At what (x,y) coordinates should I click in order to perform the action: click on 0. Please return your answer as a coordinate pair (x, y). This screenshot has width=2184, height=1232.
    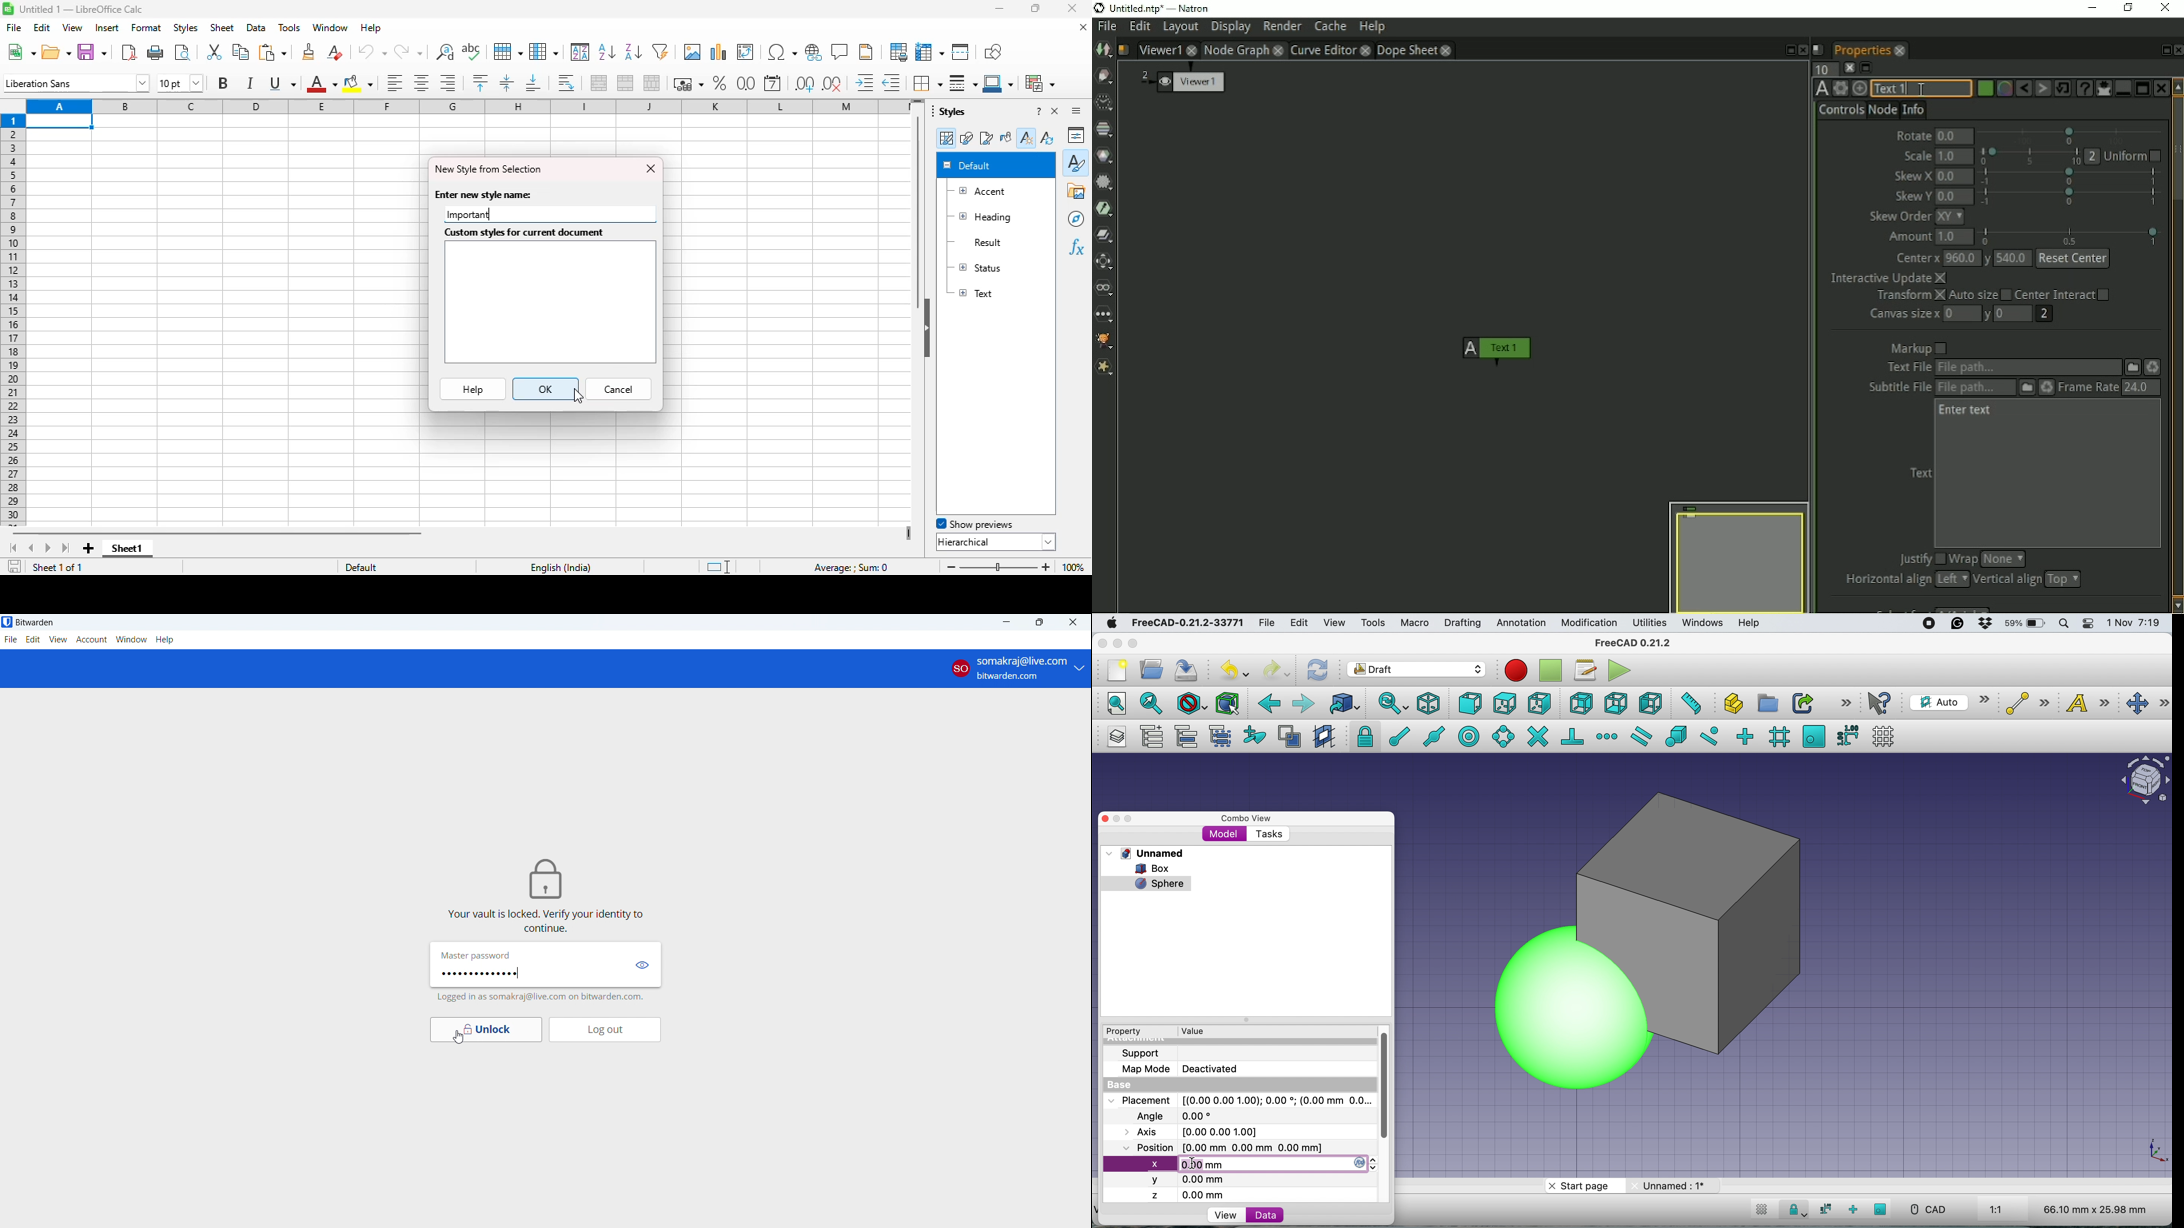
    Looking at the image, I should click on (2011, 313).